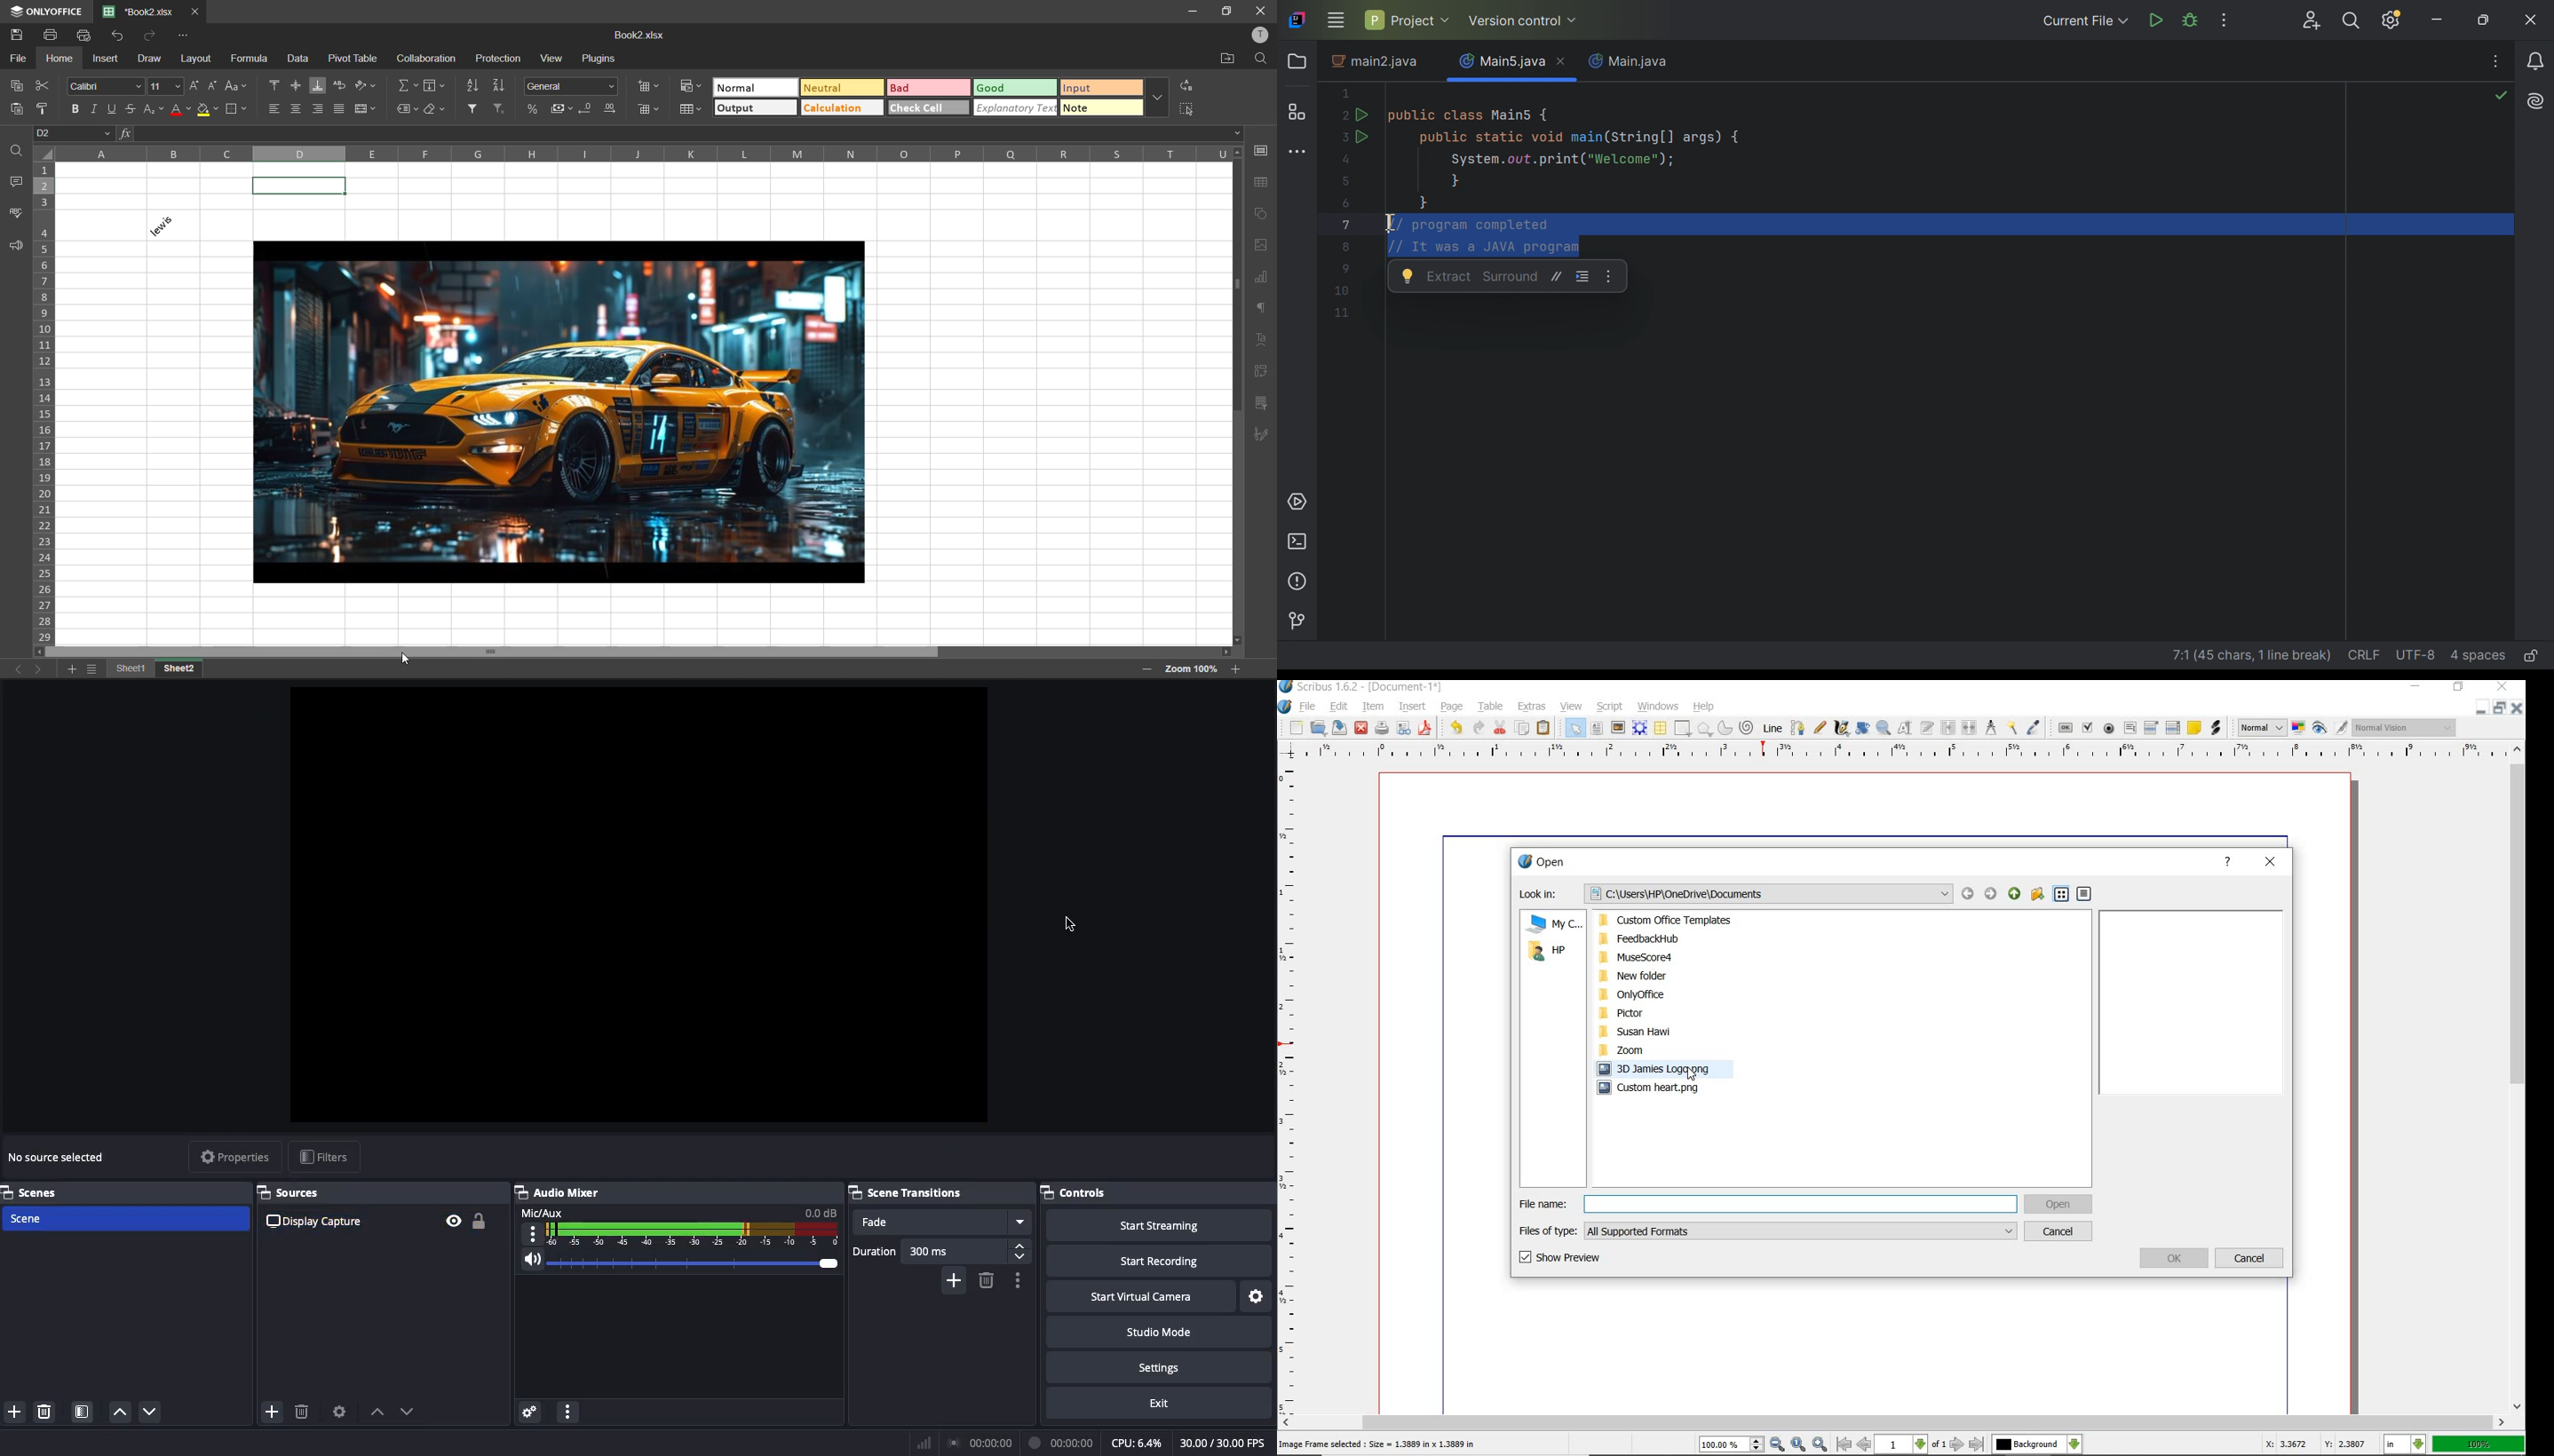 Image resolution: width=2576 pixels, height=1456 pixels. I want to click on minimize, so click(1191, 11).